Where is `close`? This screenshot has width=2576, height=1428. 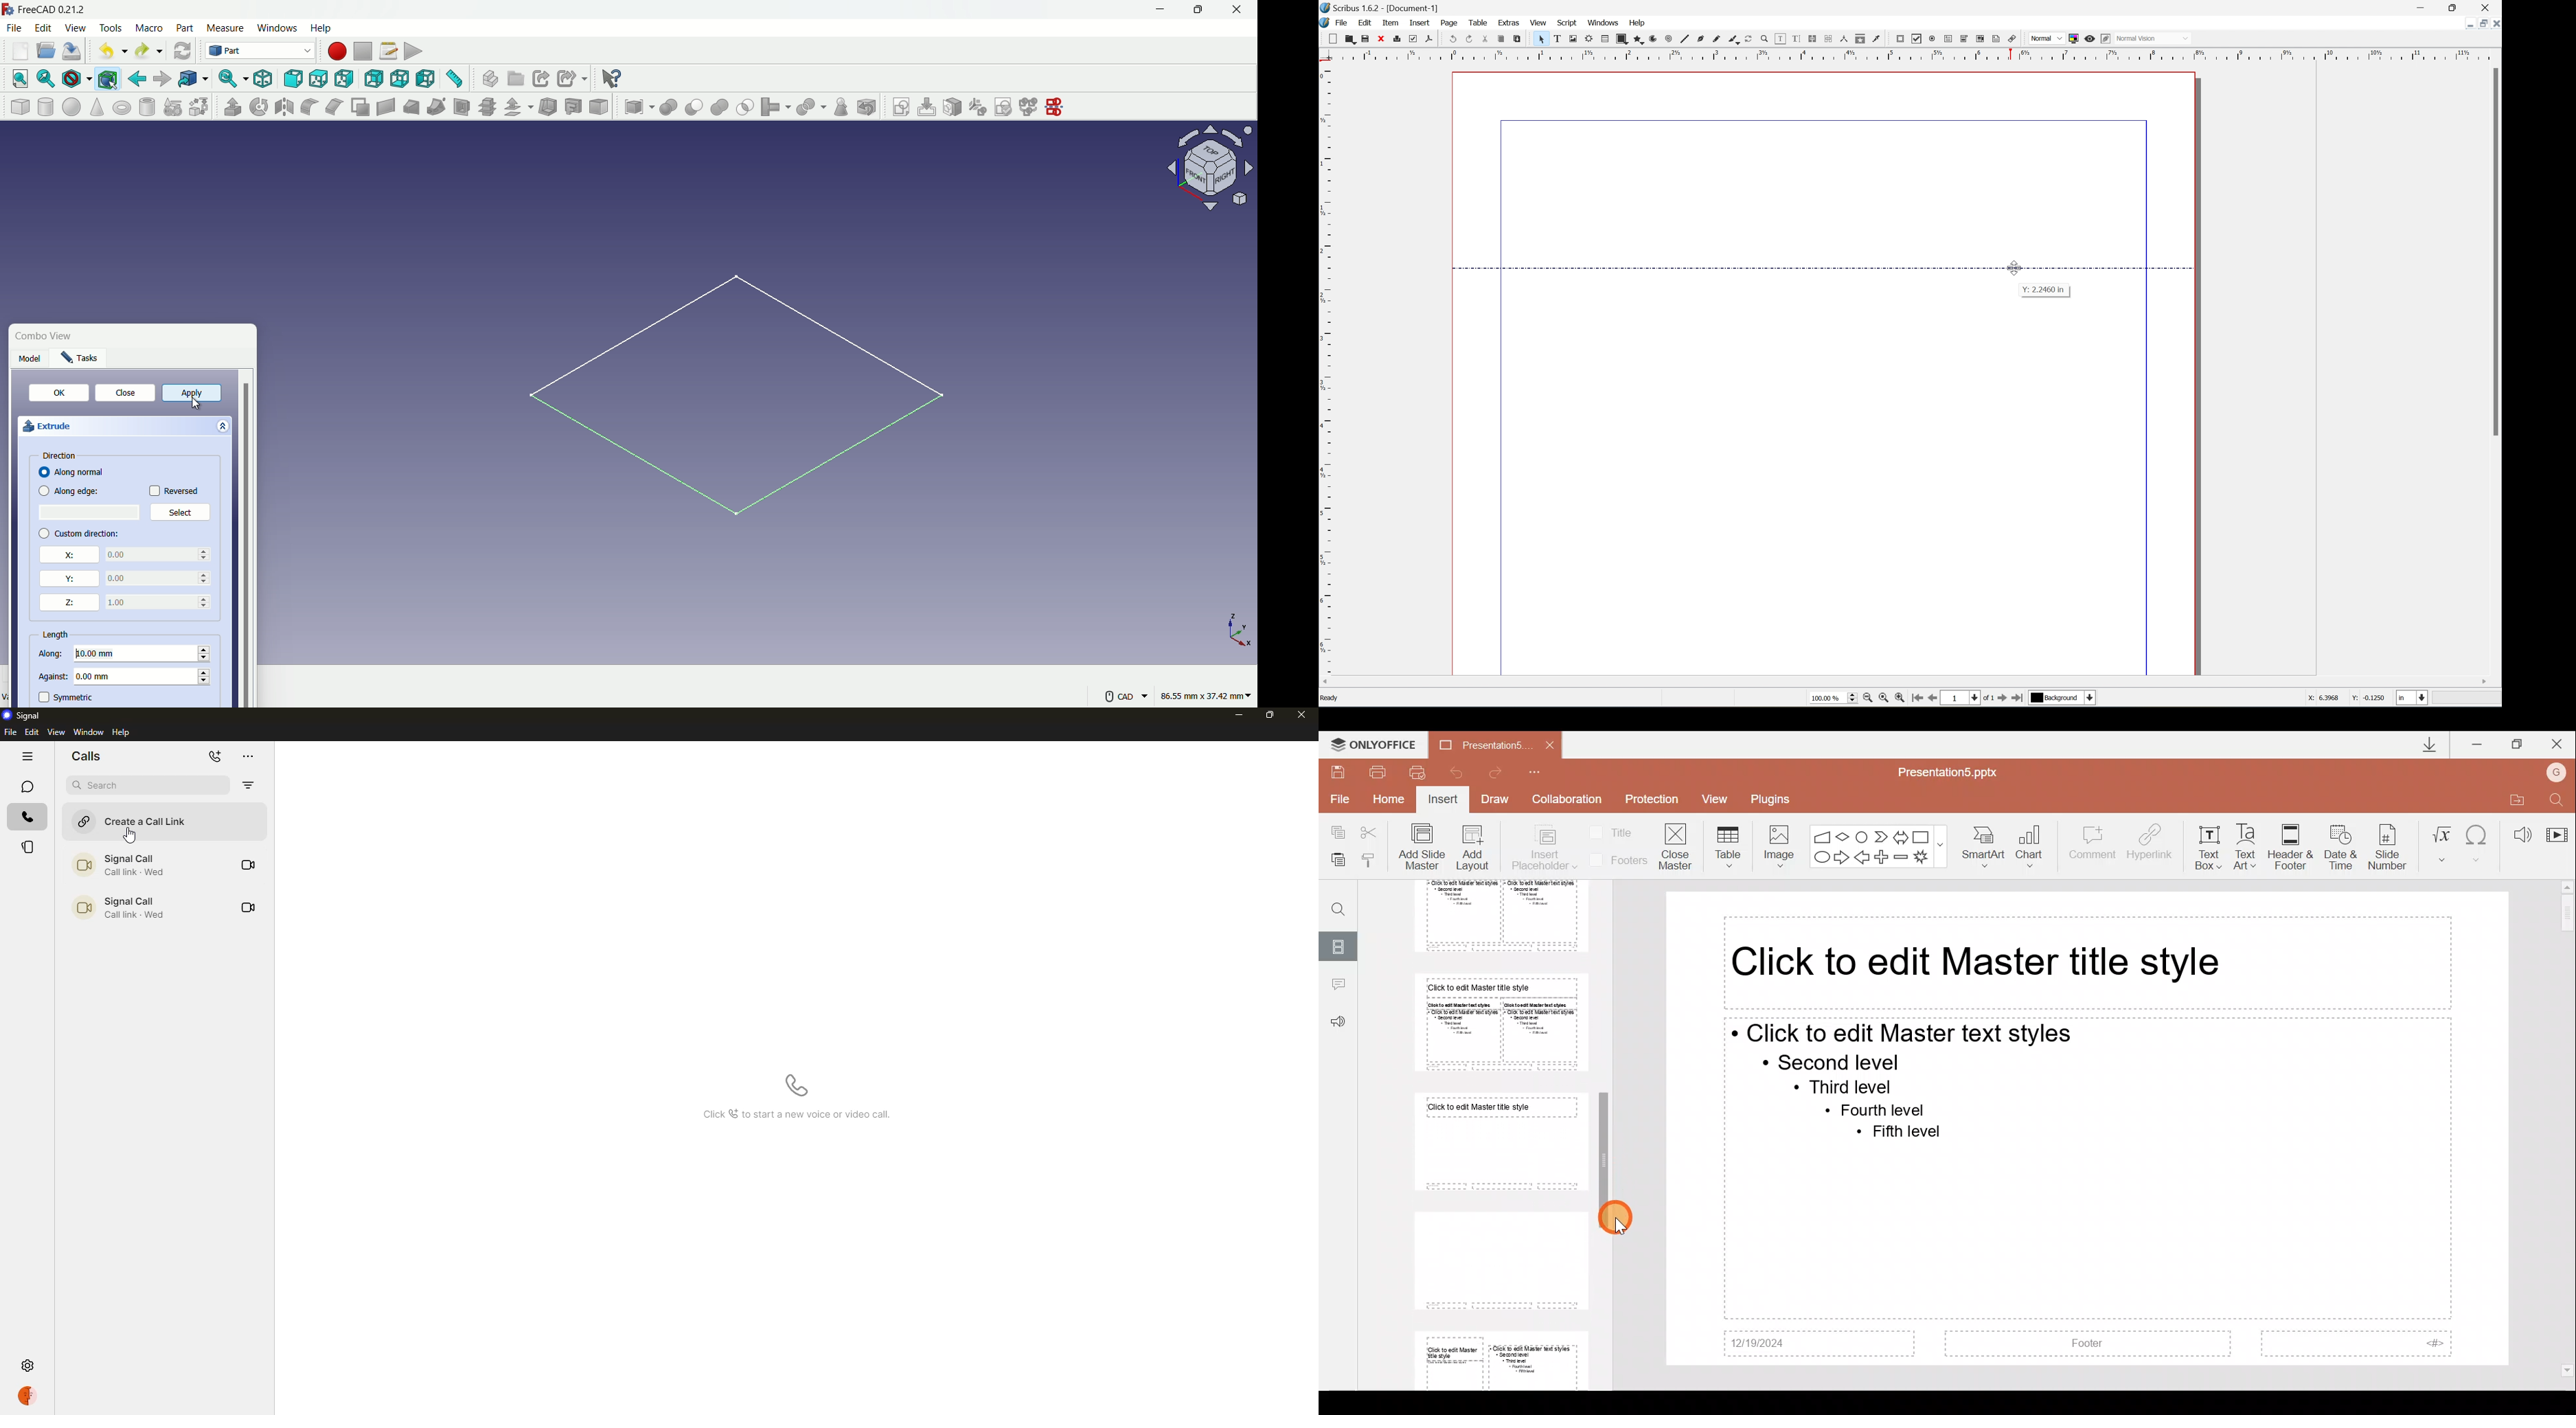 close is located at coordinates (1239, 11).